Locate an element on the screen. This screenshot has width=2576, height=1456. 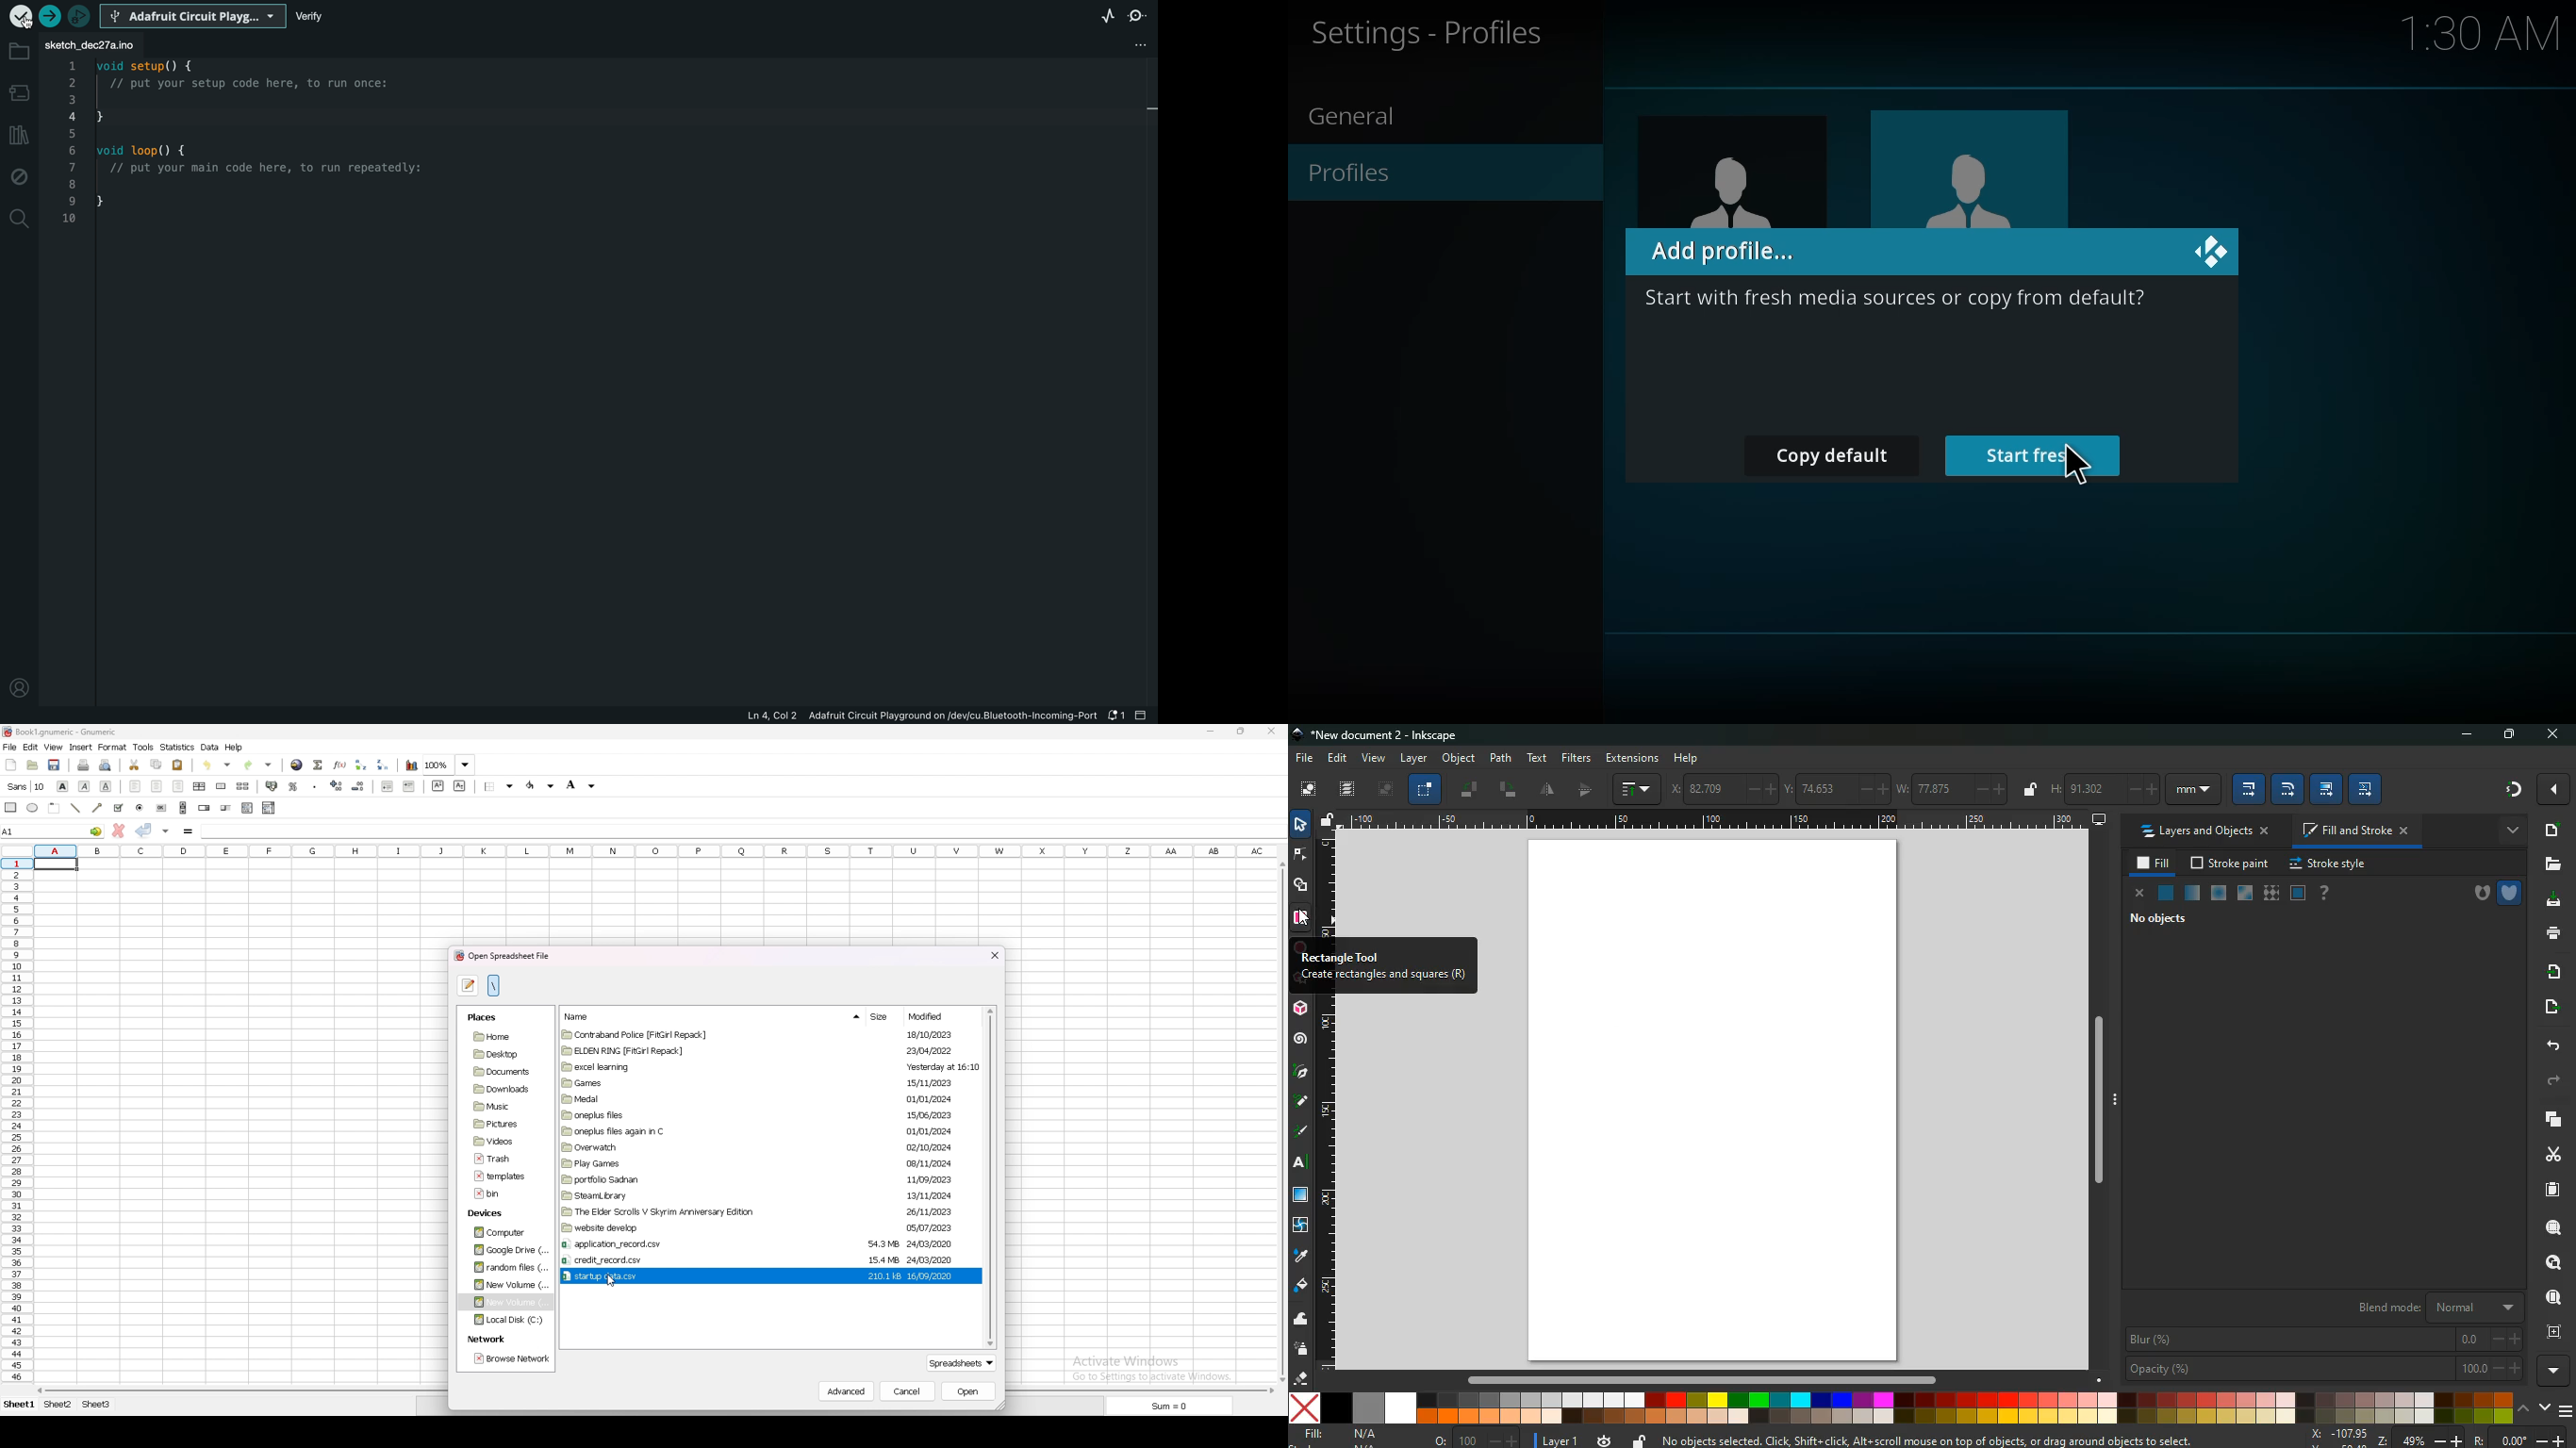
desktop is located at coordinates (2092, 820).